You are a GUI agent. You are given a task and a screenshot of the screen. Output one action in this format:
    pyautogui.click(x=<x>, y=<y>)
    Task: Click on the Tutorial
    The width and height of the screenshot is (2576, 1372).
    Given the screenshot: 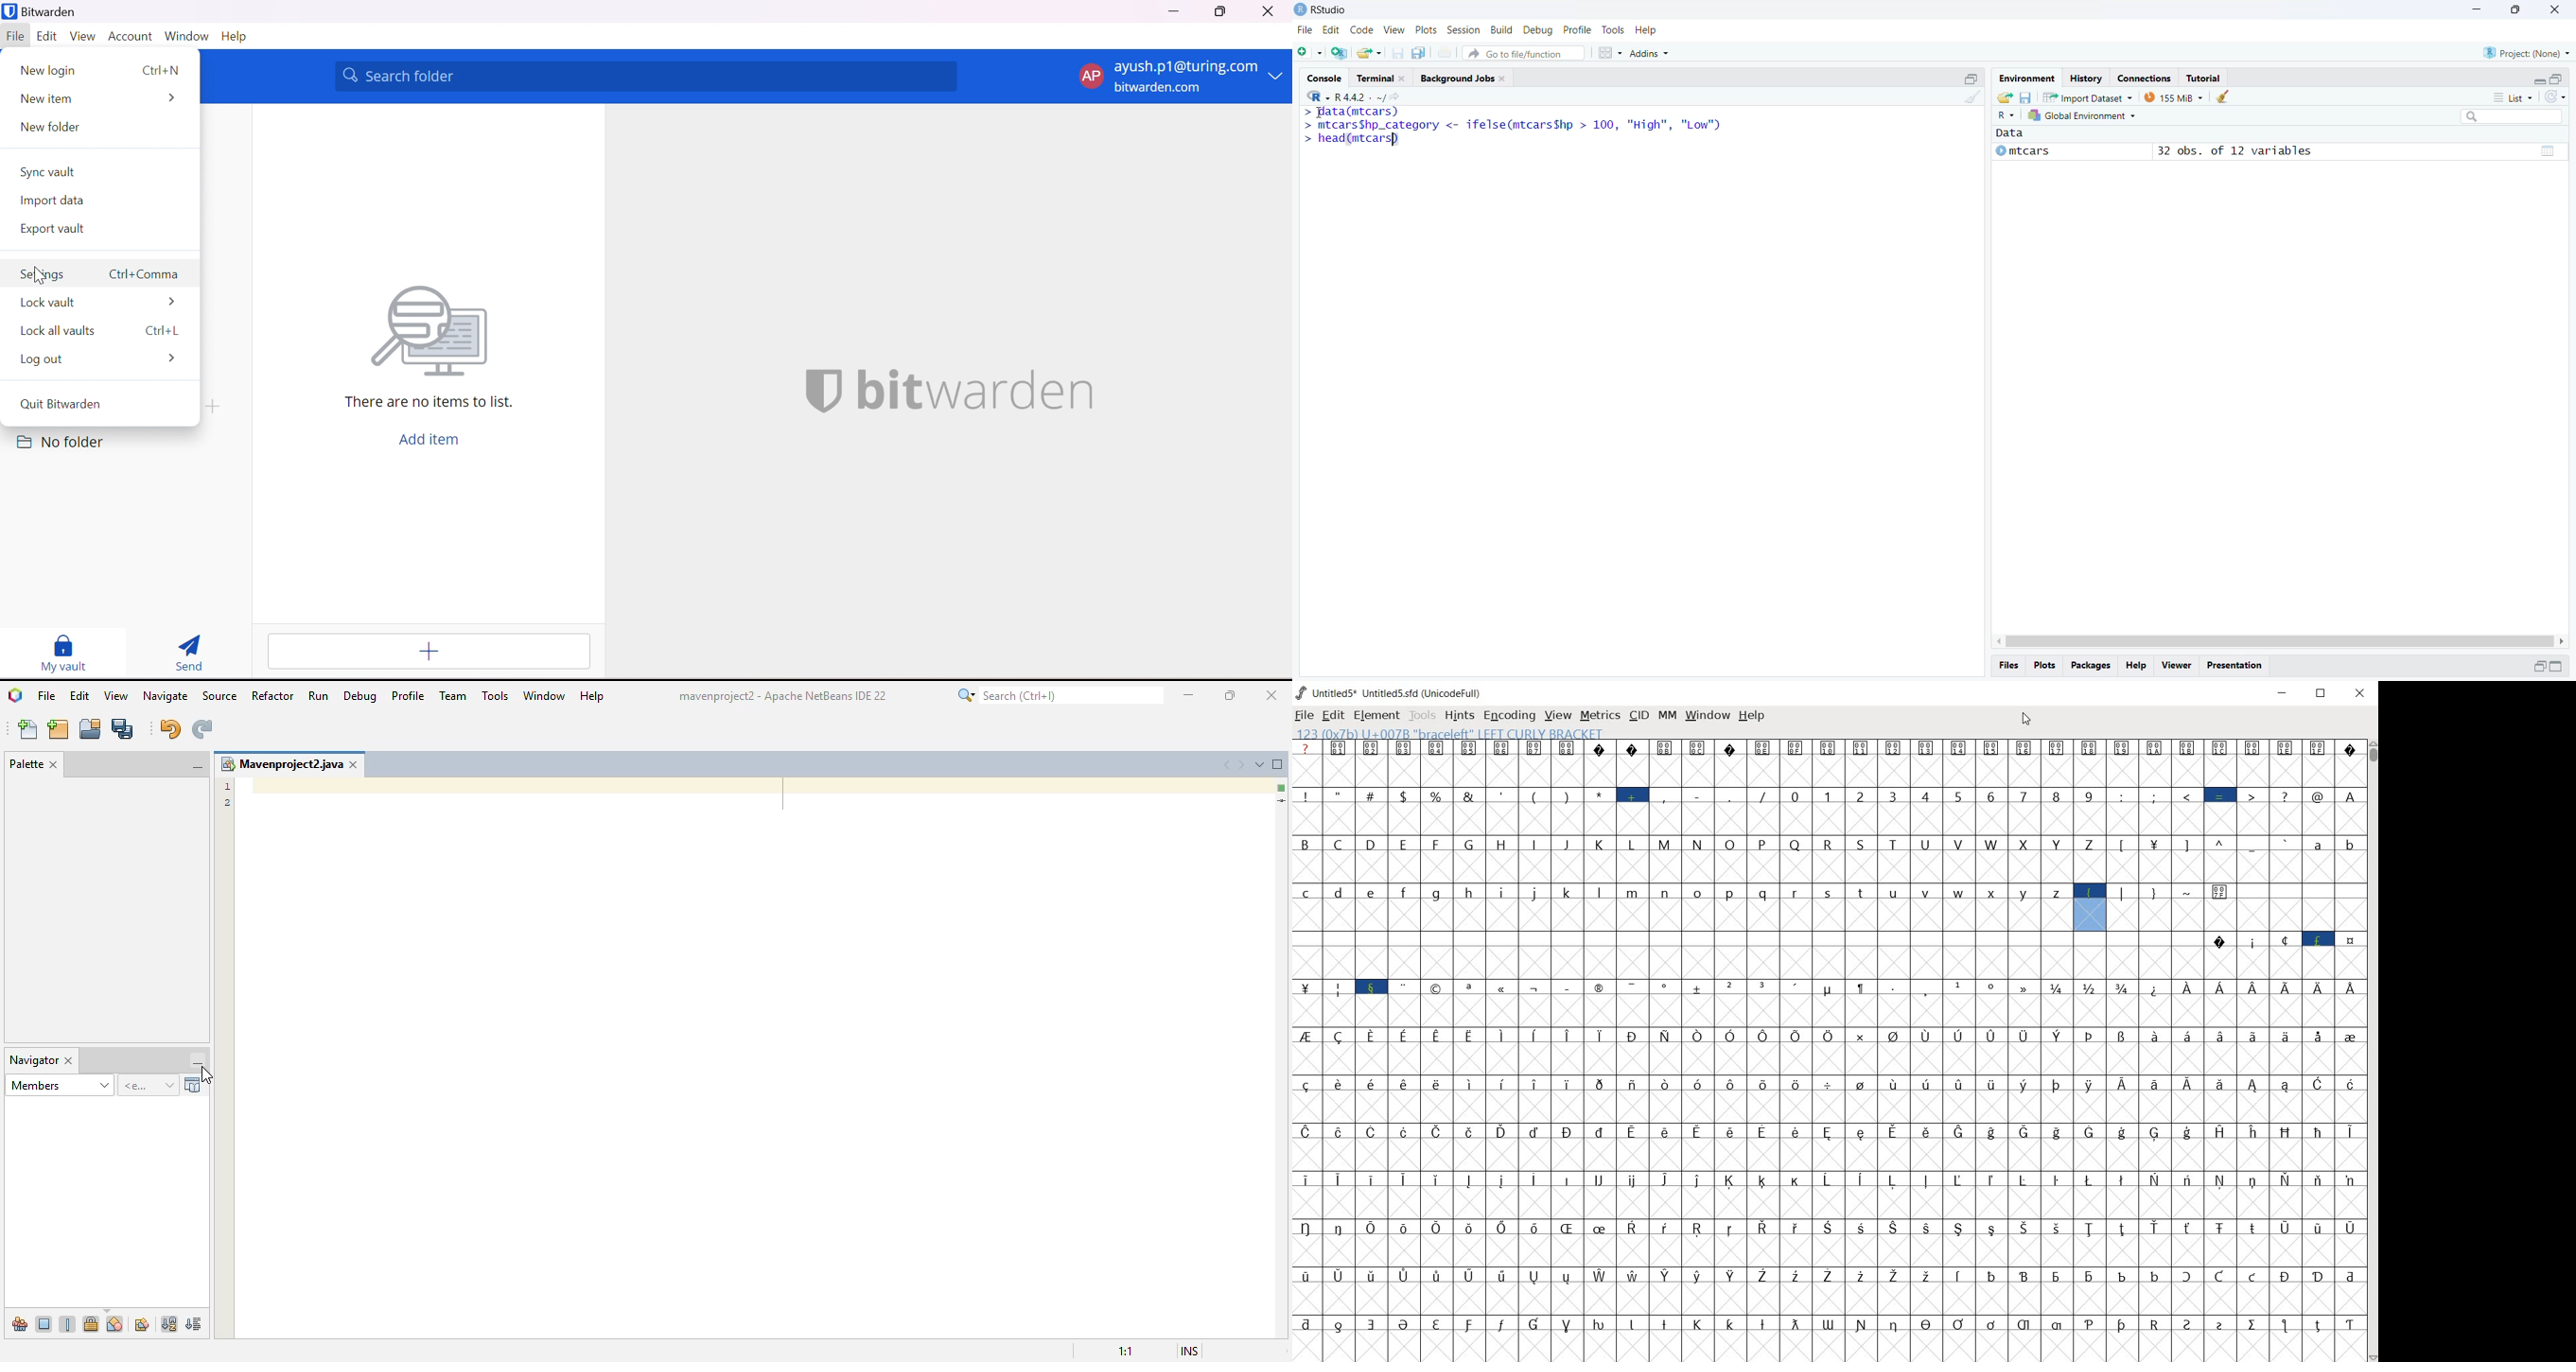 What is the action you would take?
    pyautogui.click(x=2206, y=78)
    